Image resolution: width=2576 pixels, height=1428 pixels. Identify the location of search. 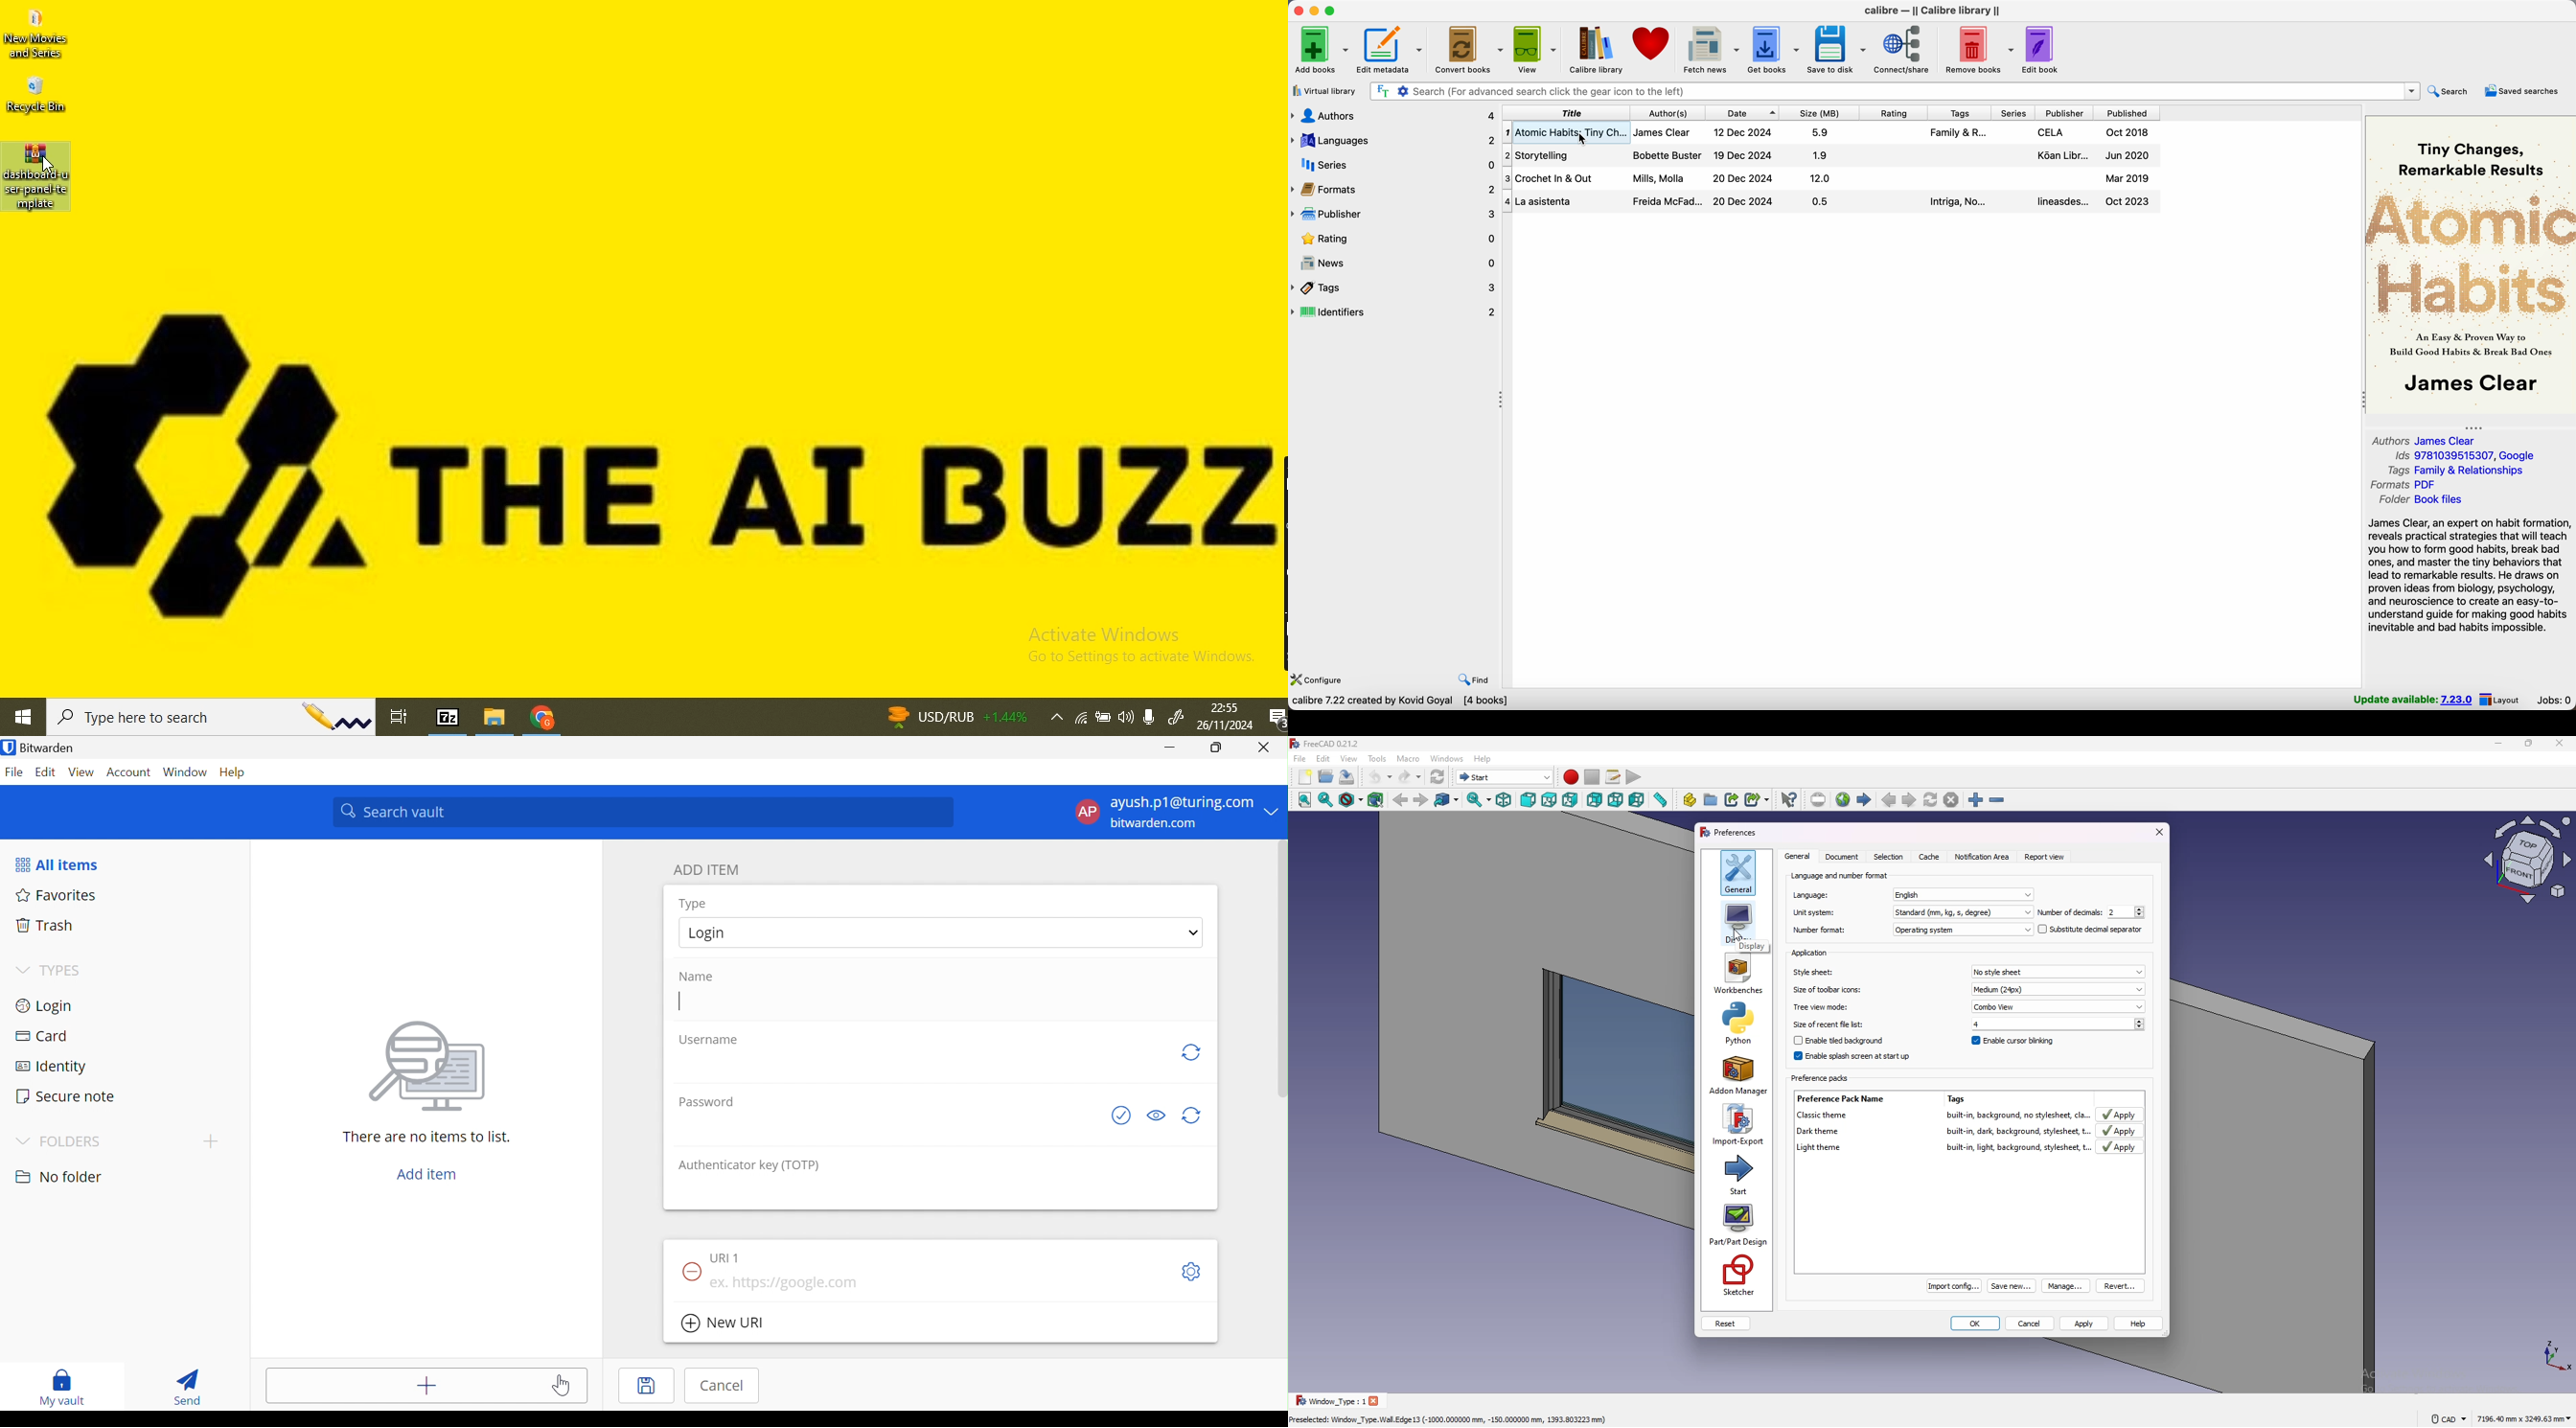
(2450, 91).